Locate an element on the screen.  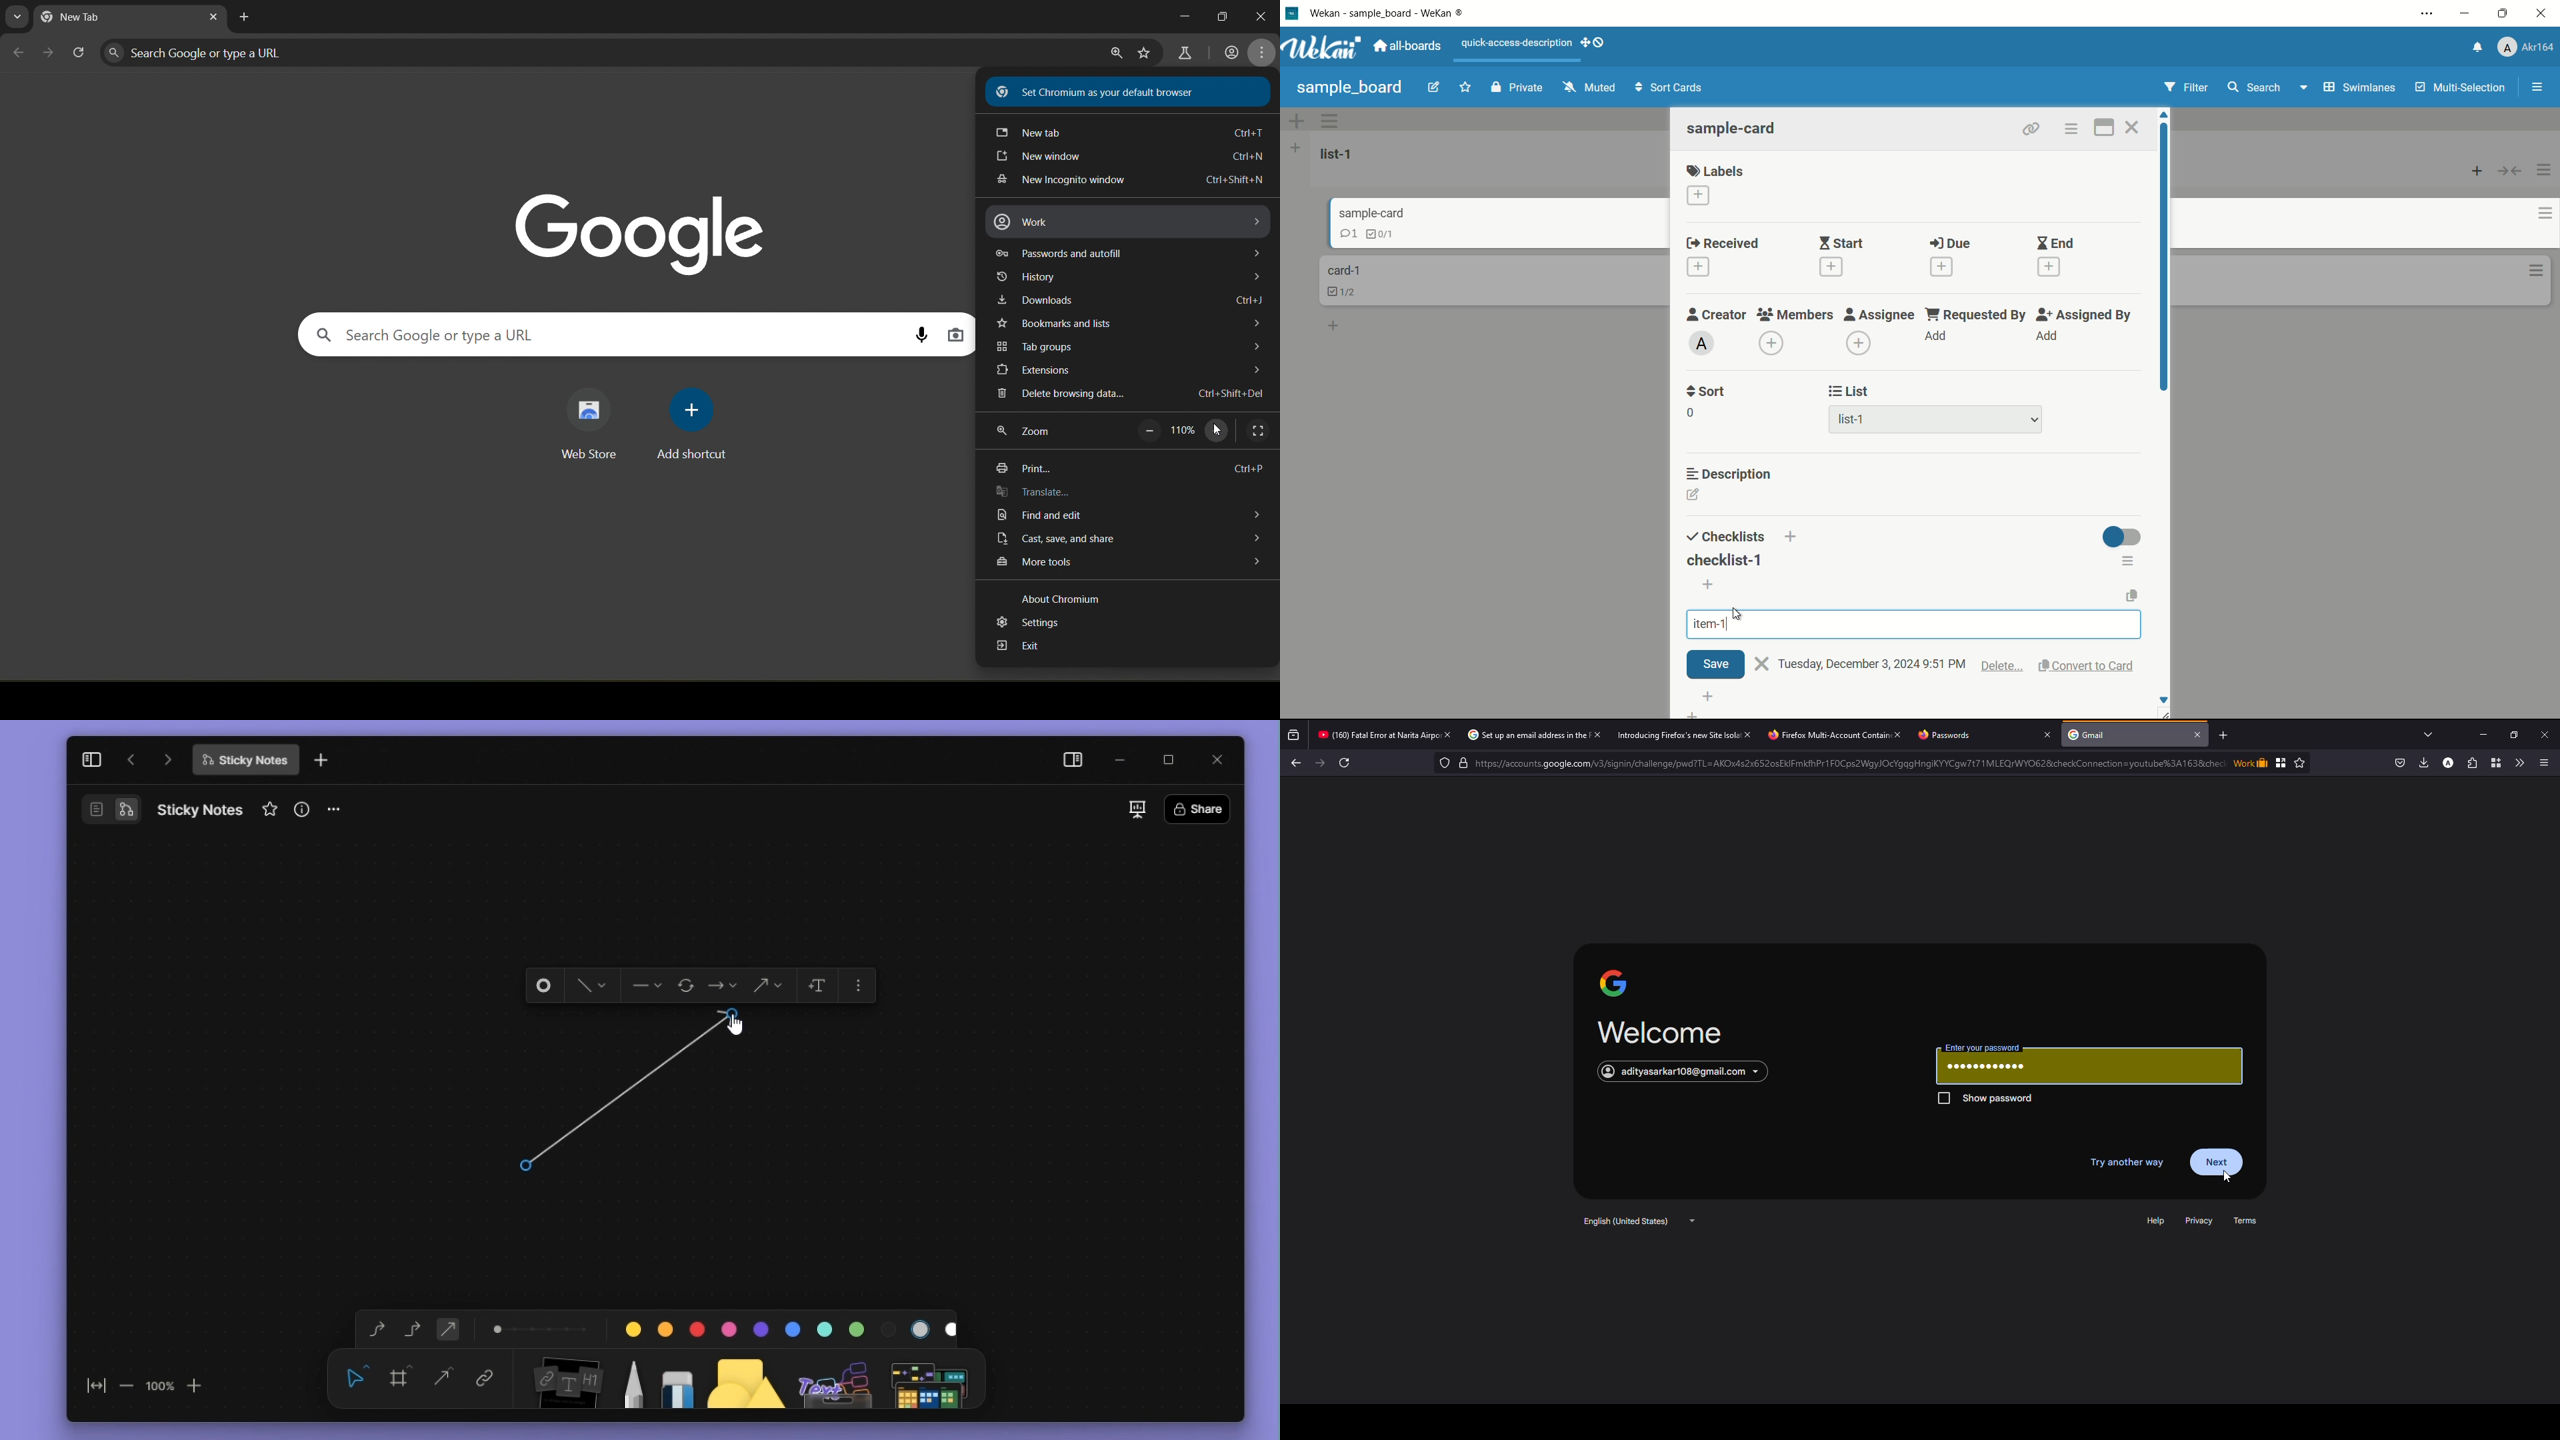
add date is located at coordinates (1943, 267).